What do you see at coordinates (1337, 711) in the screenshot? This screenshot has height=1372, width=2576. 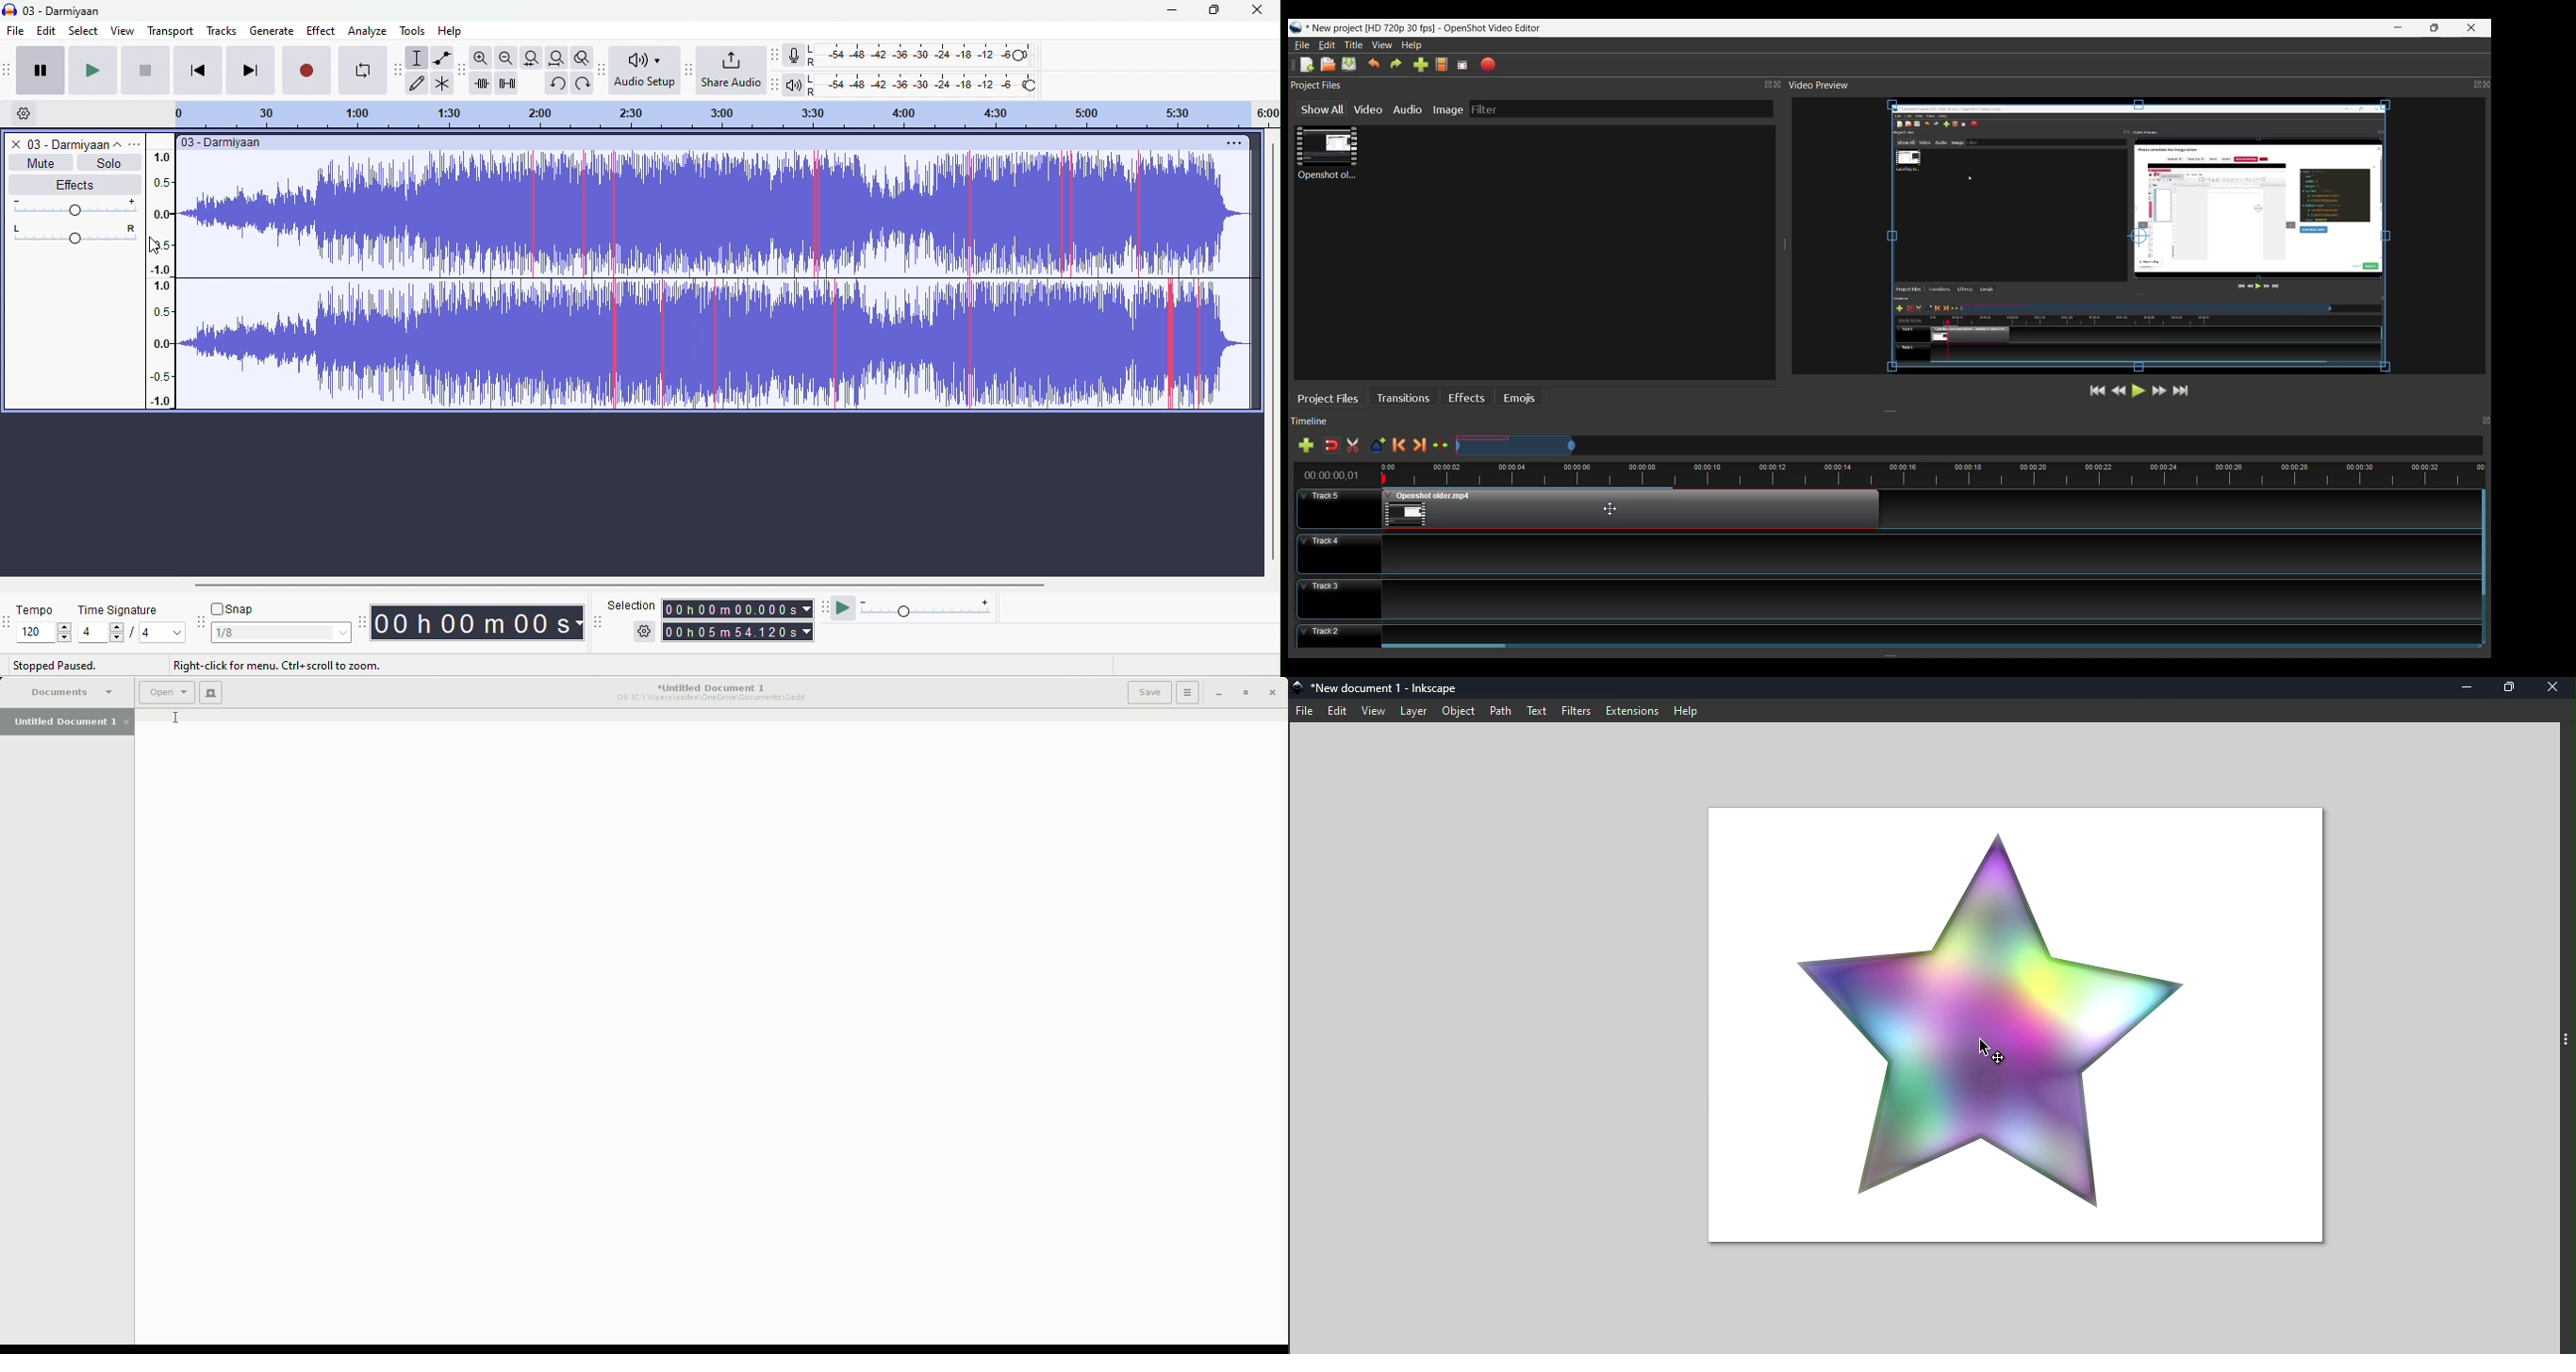 I see `edit` at bounding box center [1337, 711].